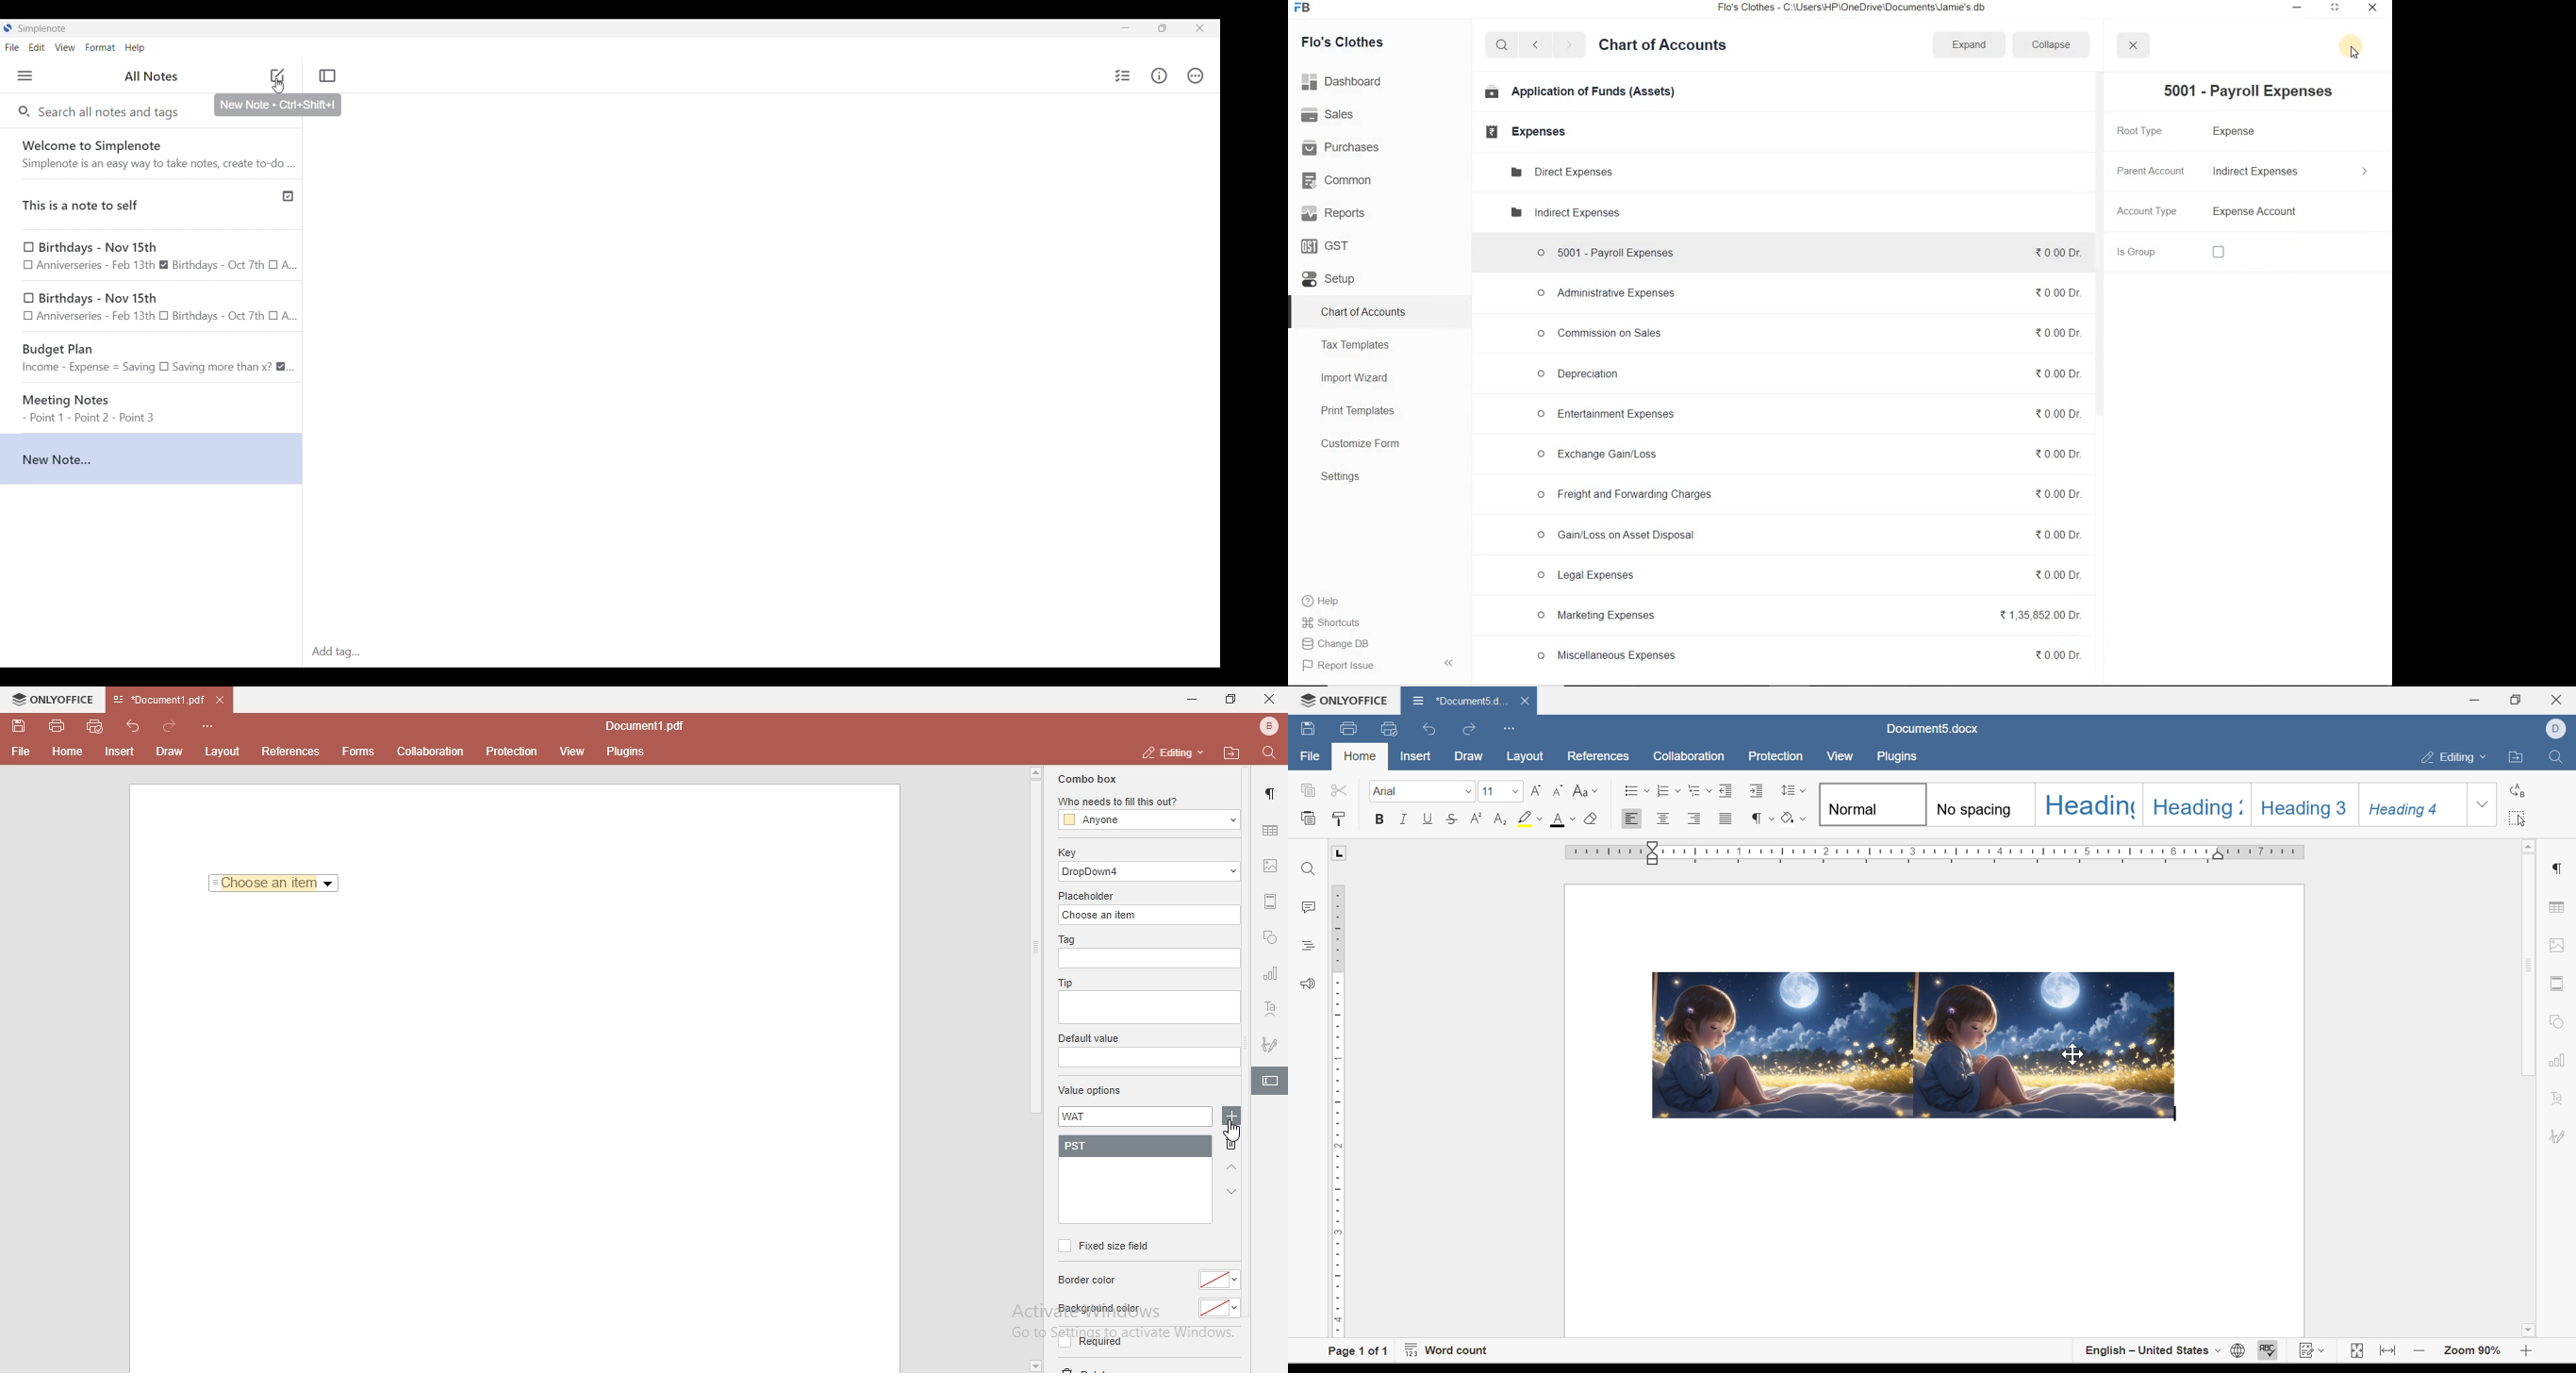 The height and width of the screenshot is (1400, 2576). I want to click on fit to page, so click(2357, 1351).